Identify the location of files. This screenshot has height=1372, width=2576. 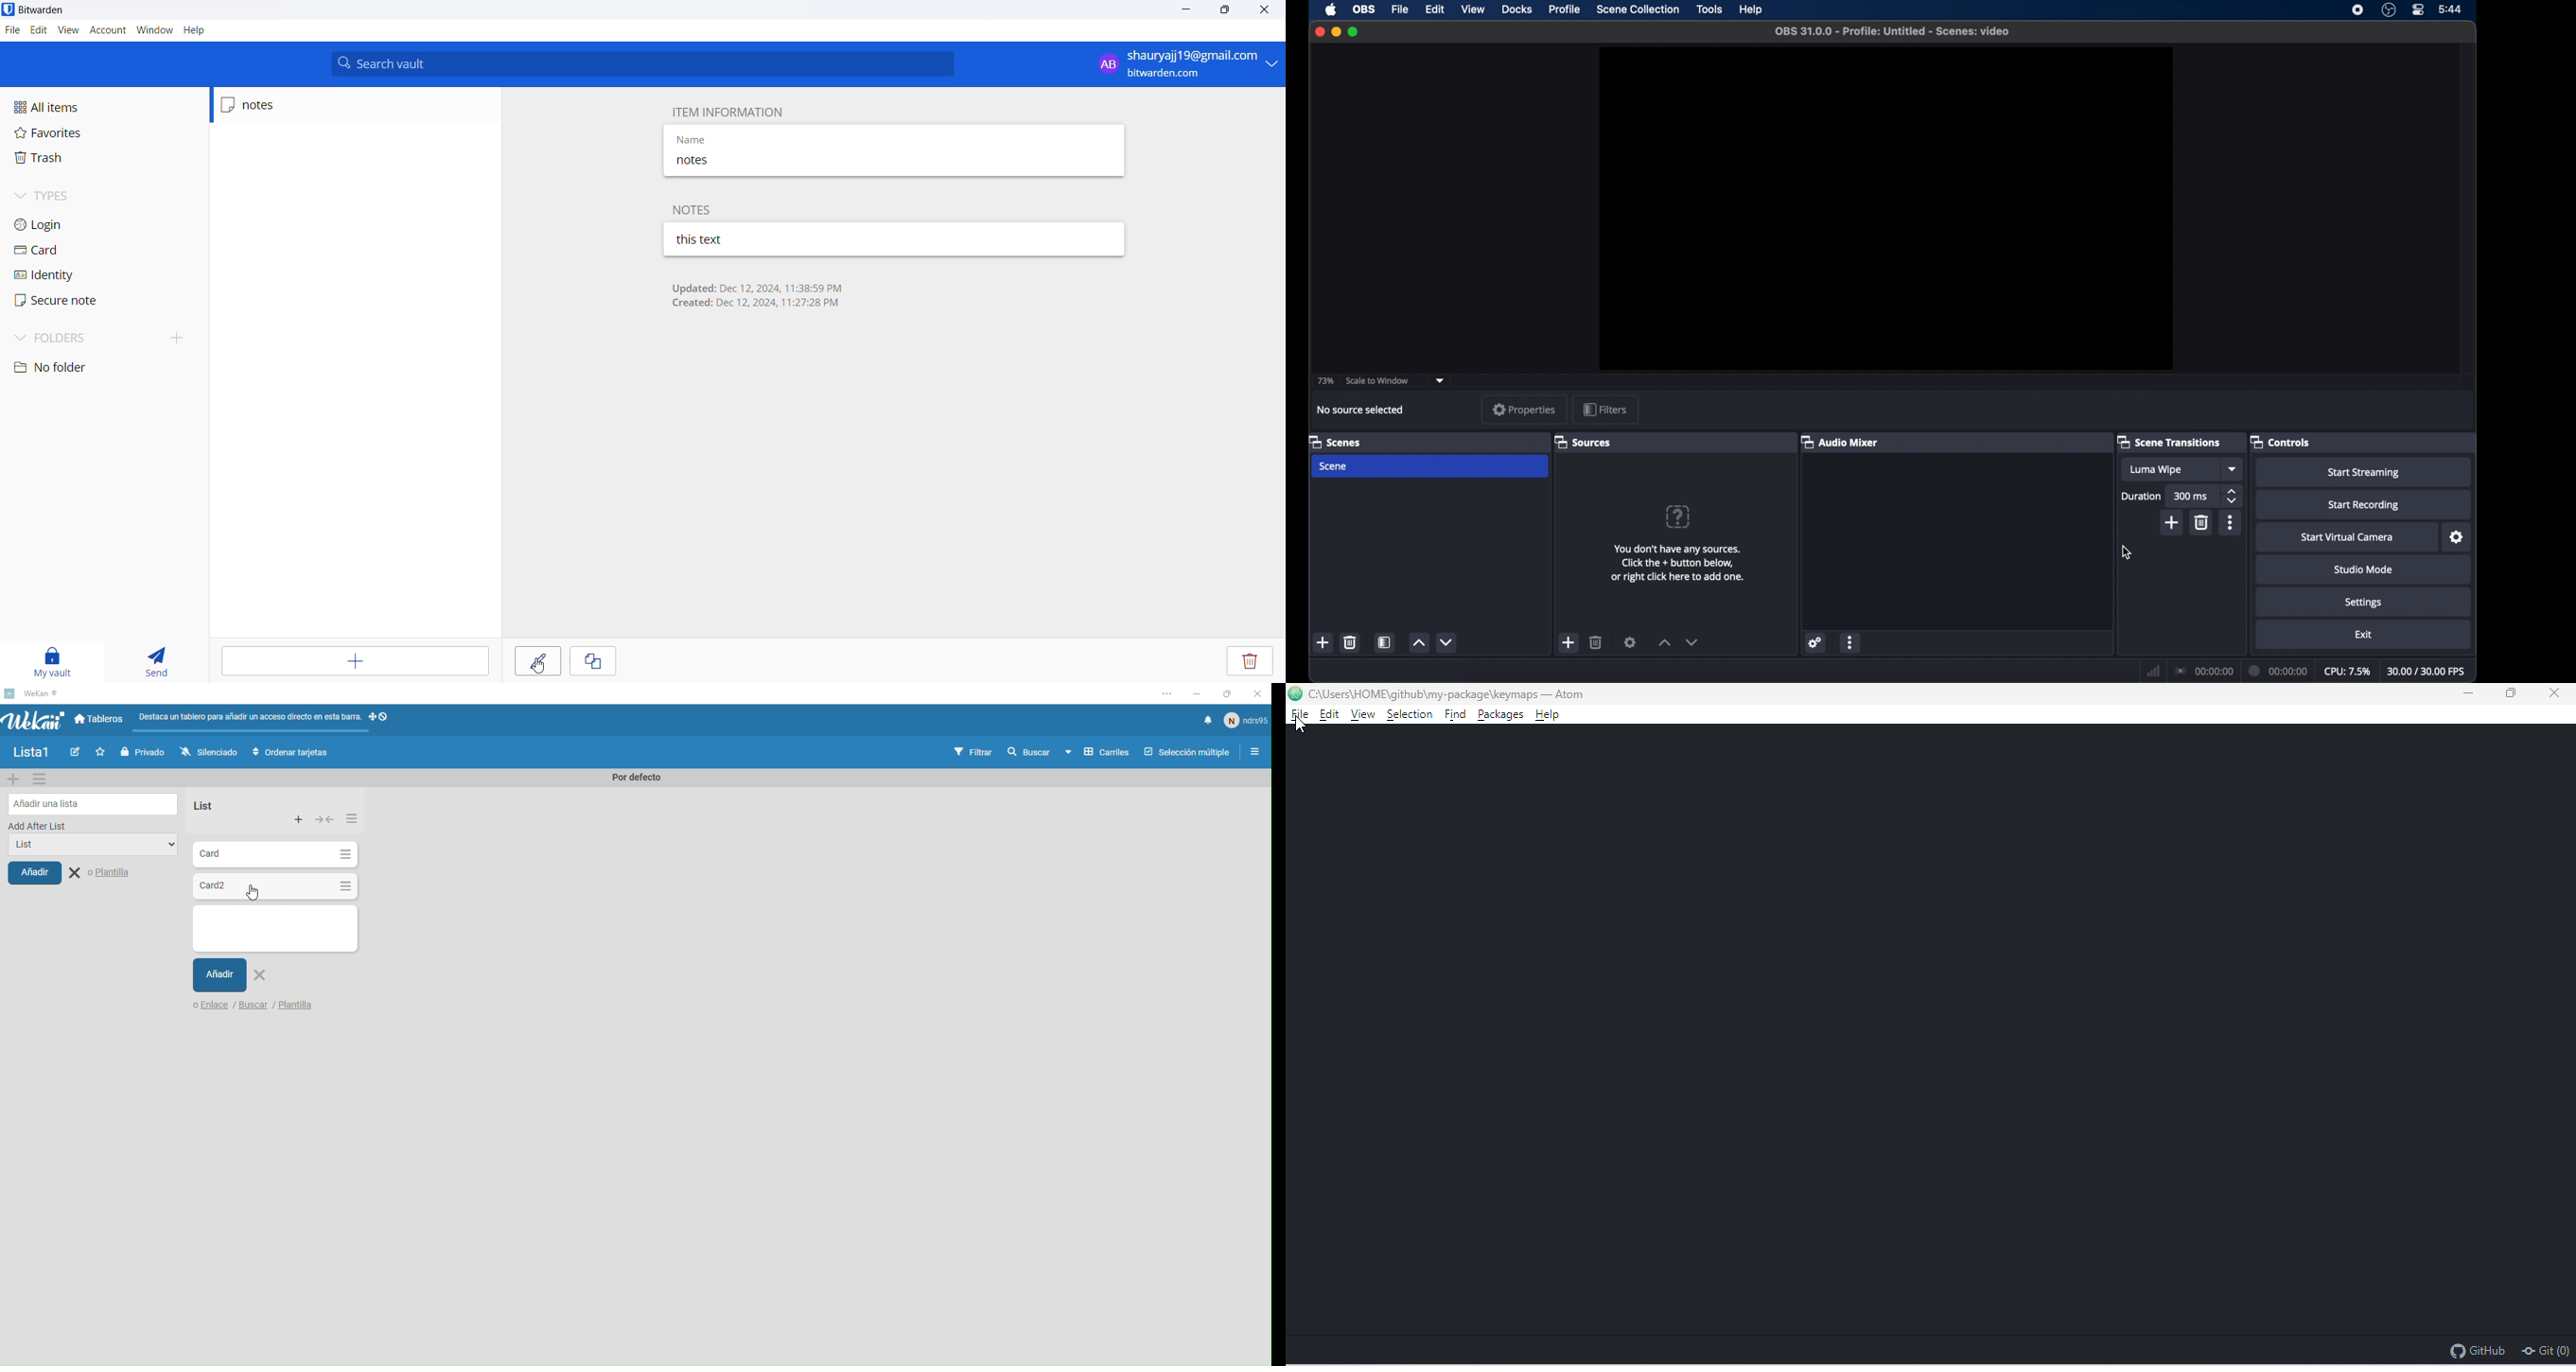
(11, 29).